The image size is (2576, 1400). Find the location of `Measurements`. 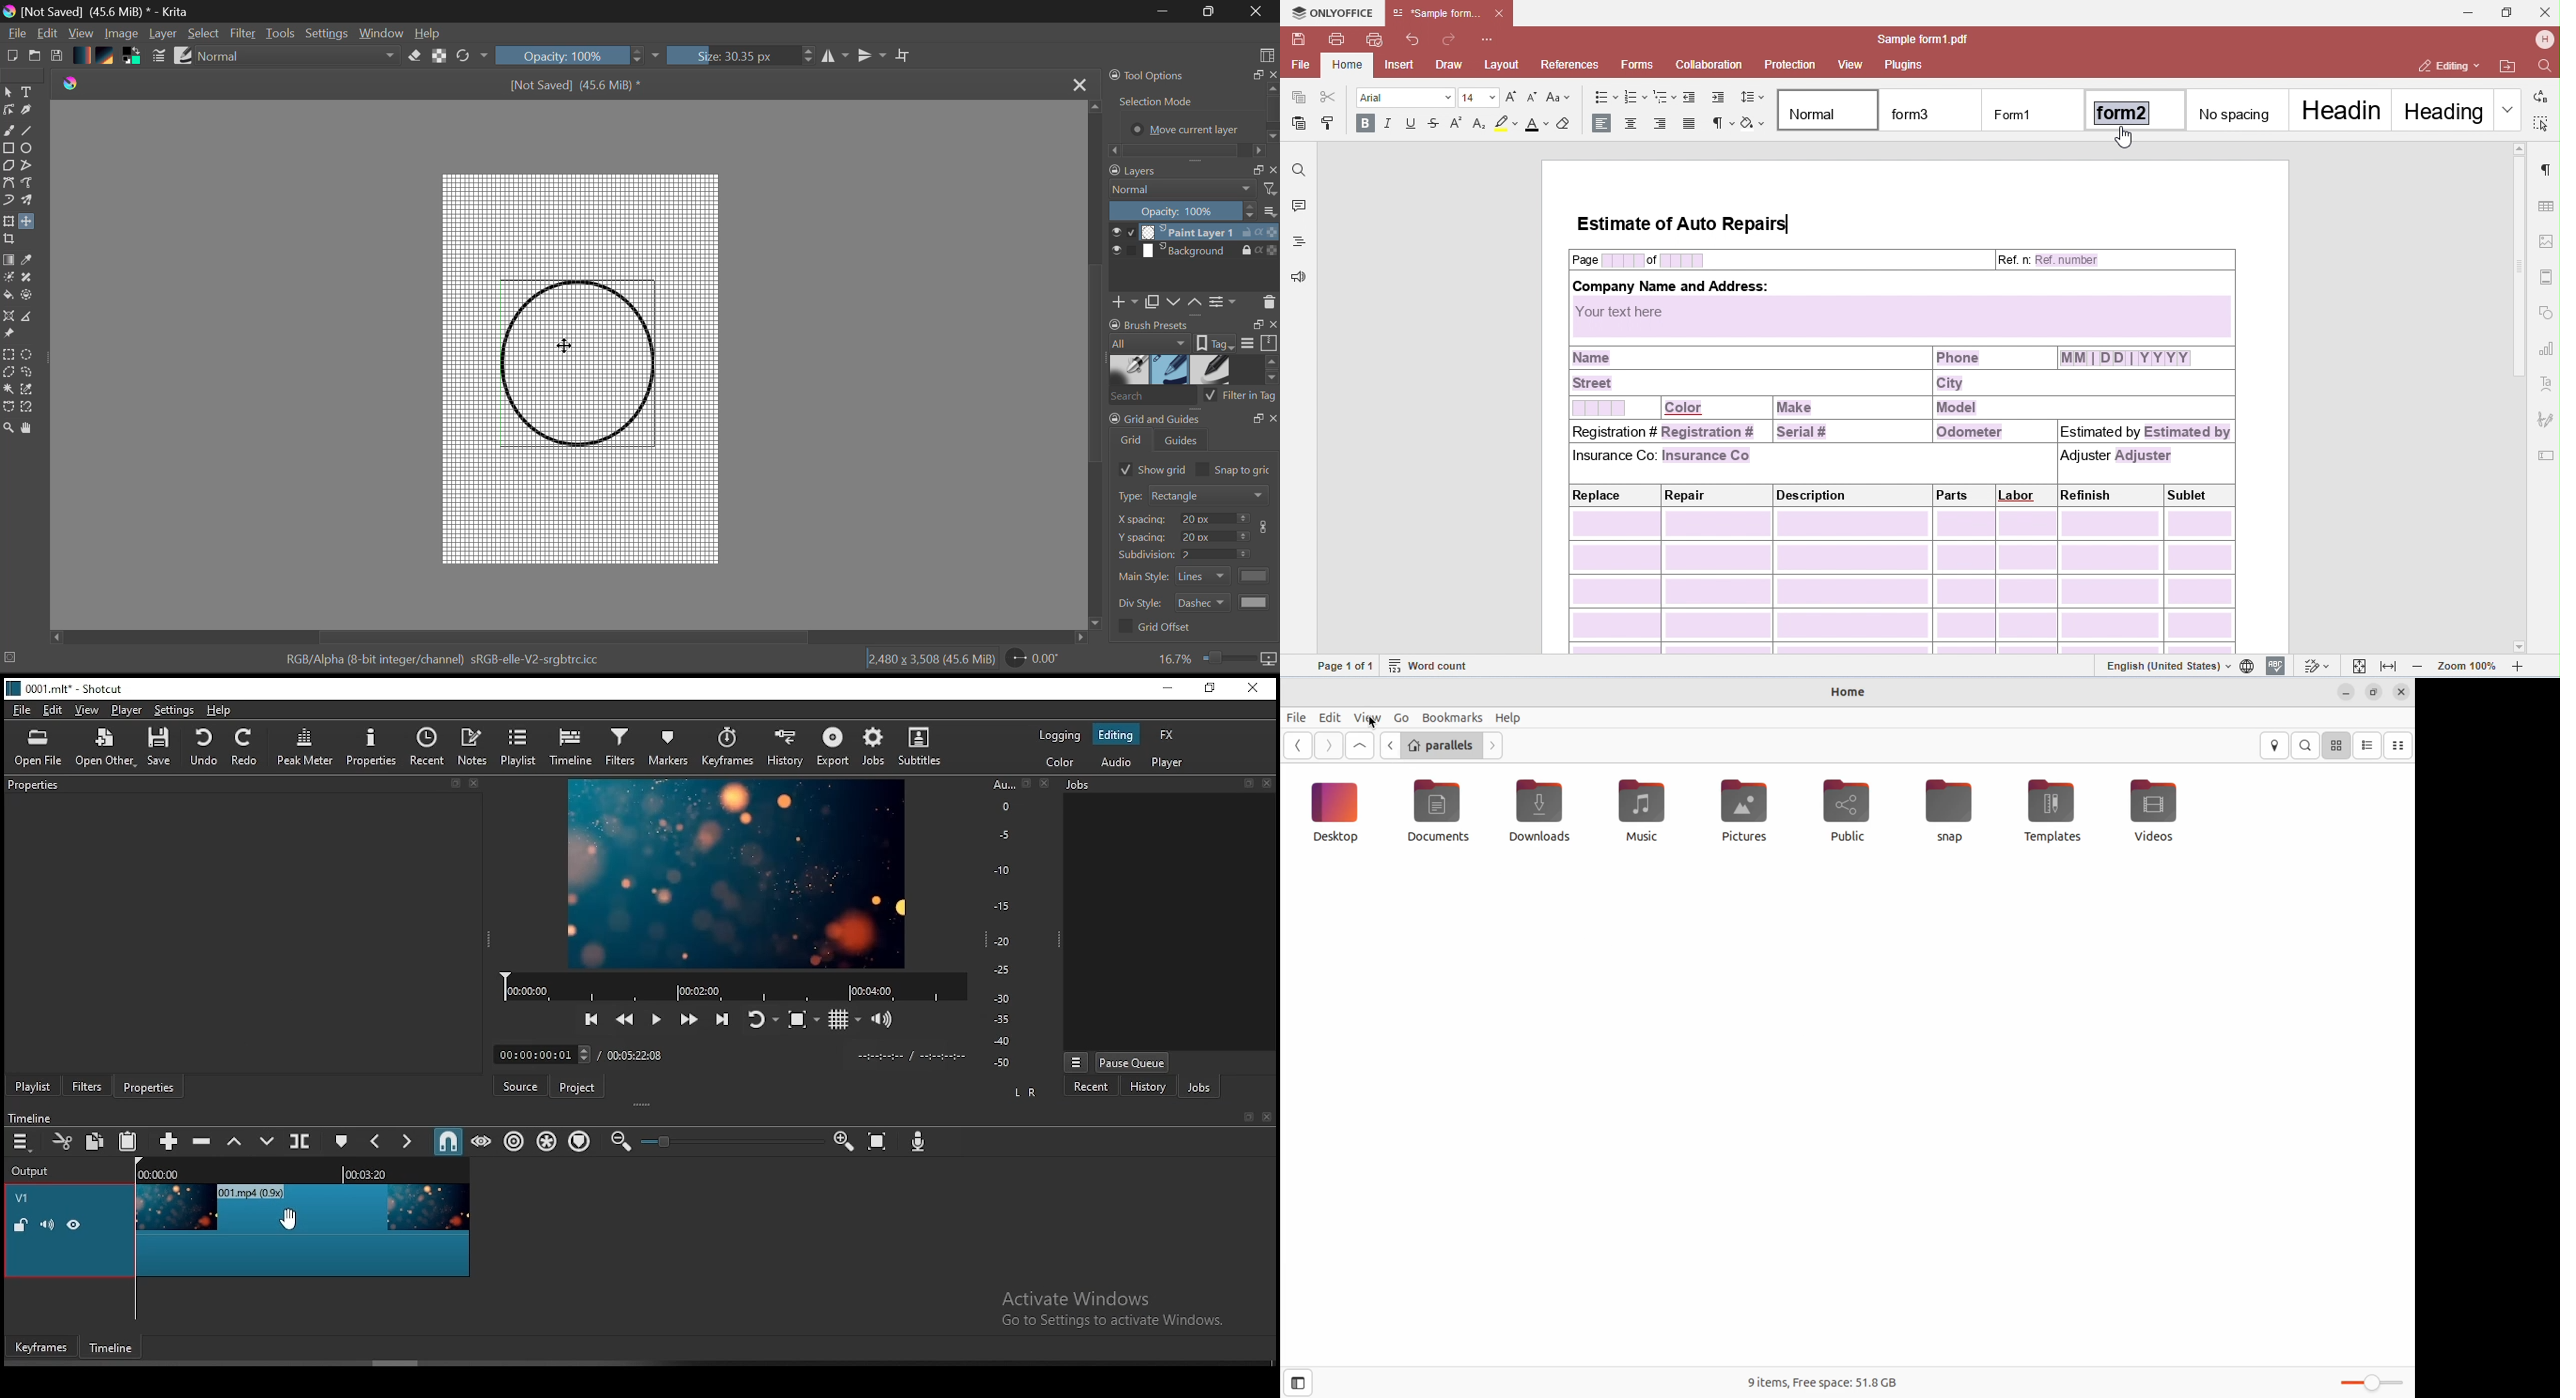

Measurements is located at coordinates (31, 317).